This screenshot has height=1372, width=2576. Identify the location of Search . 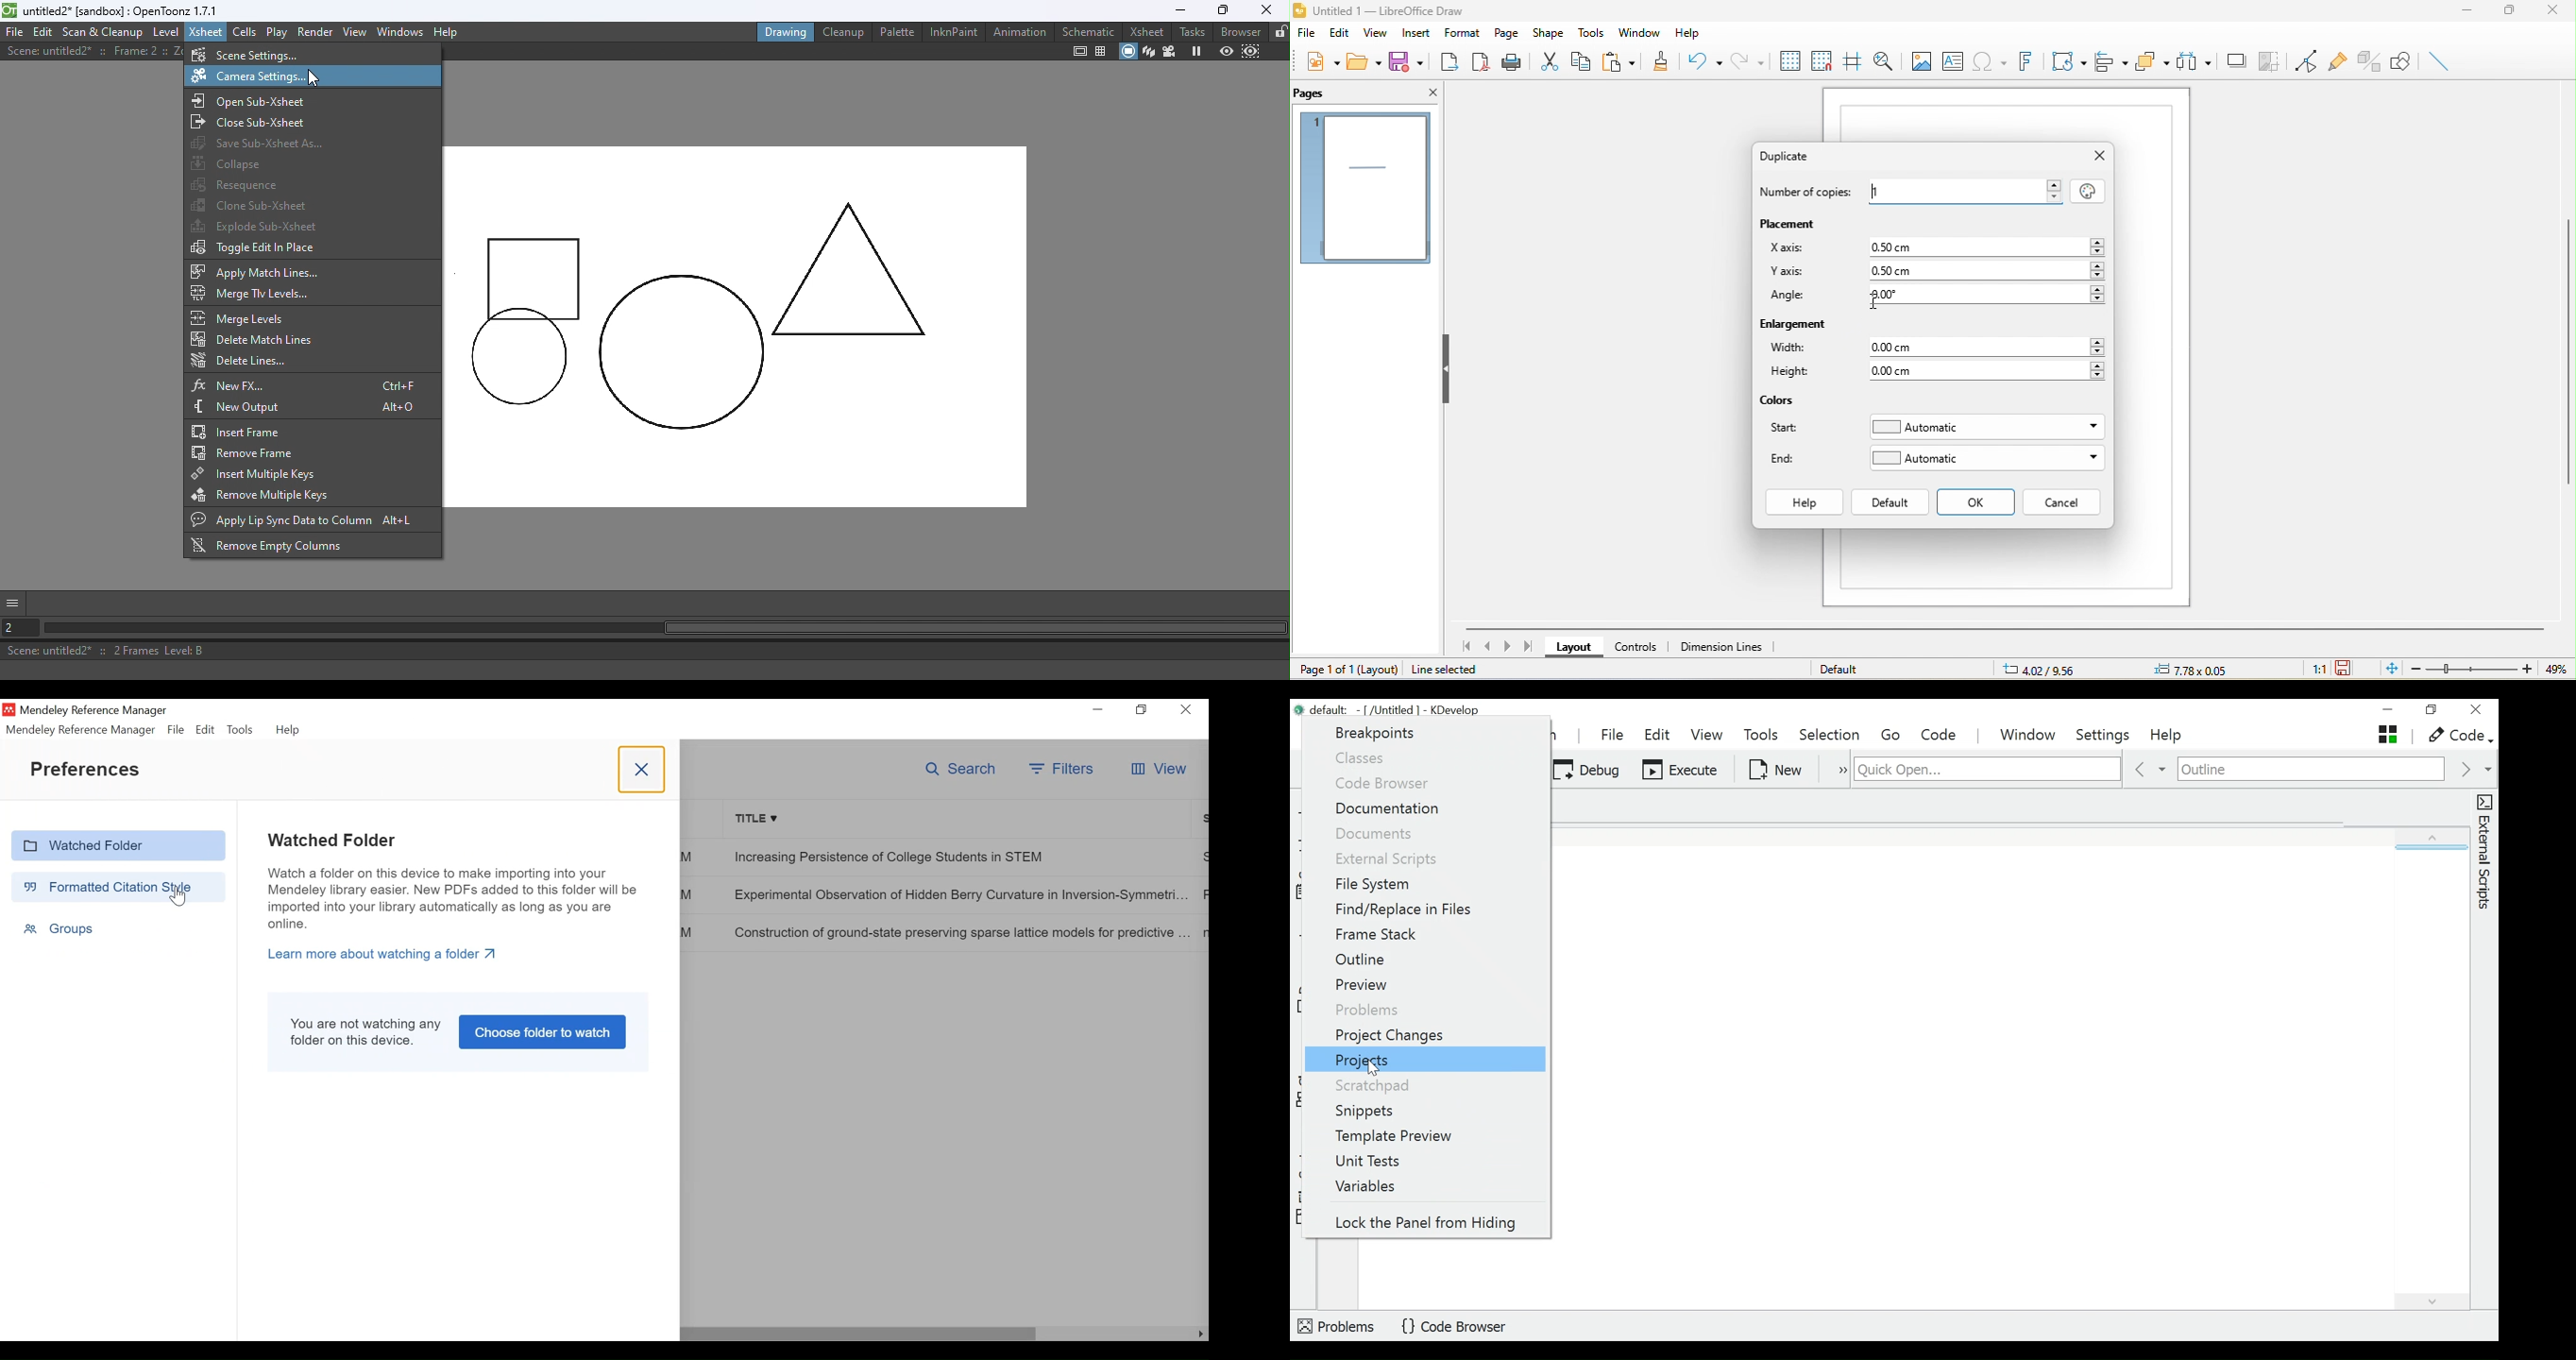
(963, 769).